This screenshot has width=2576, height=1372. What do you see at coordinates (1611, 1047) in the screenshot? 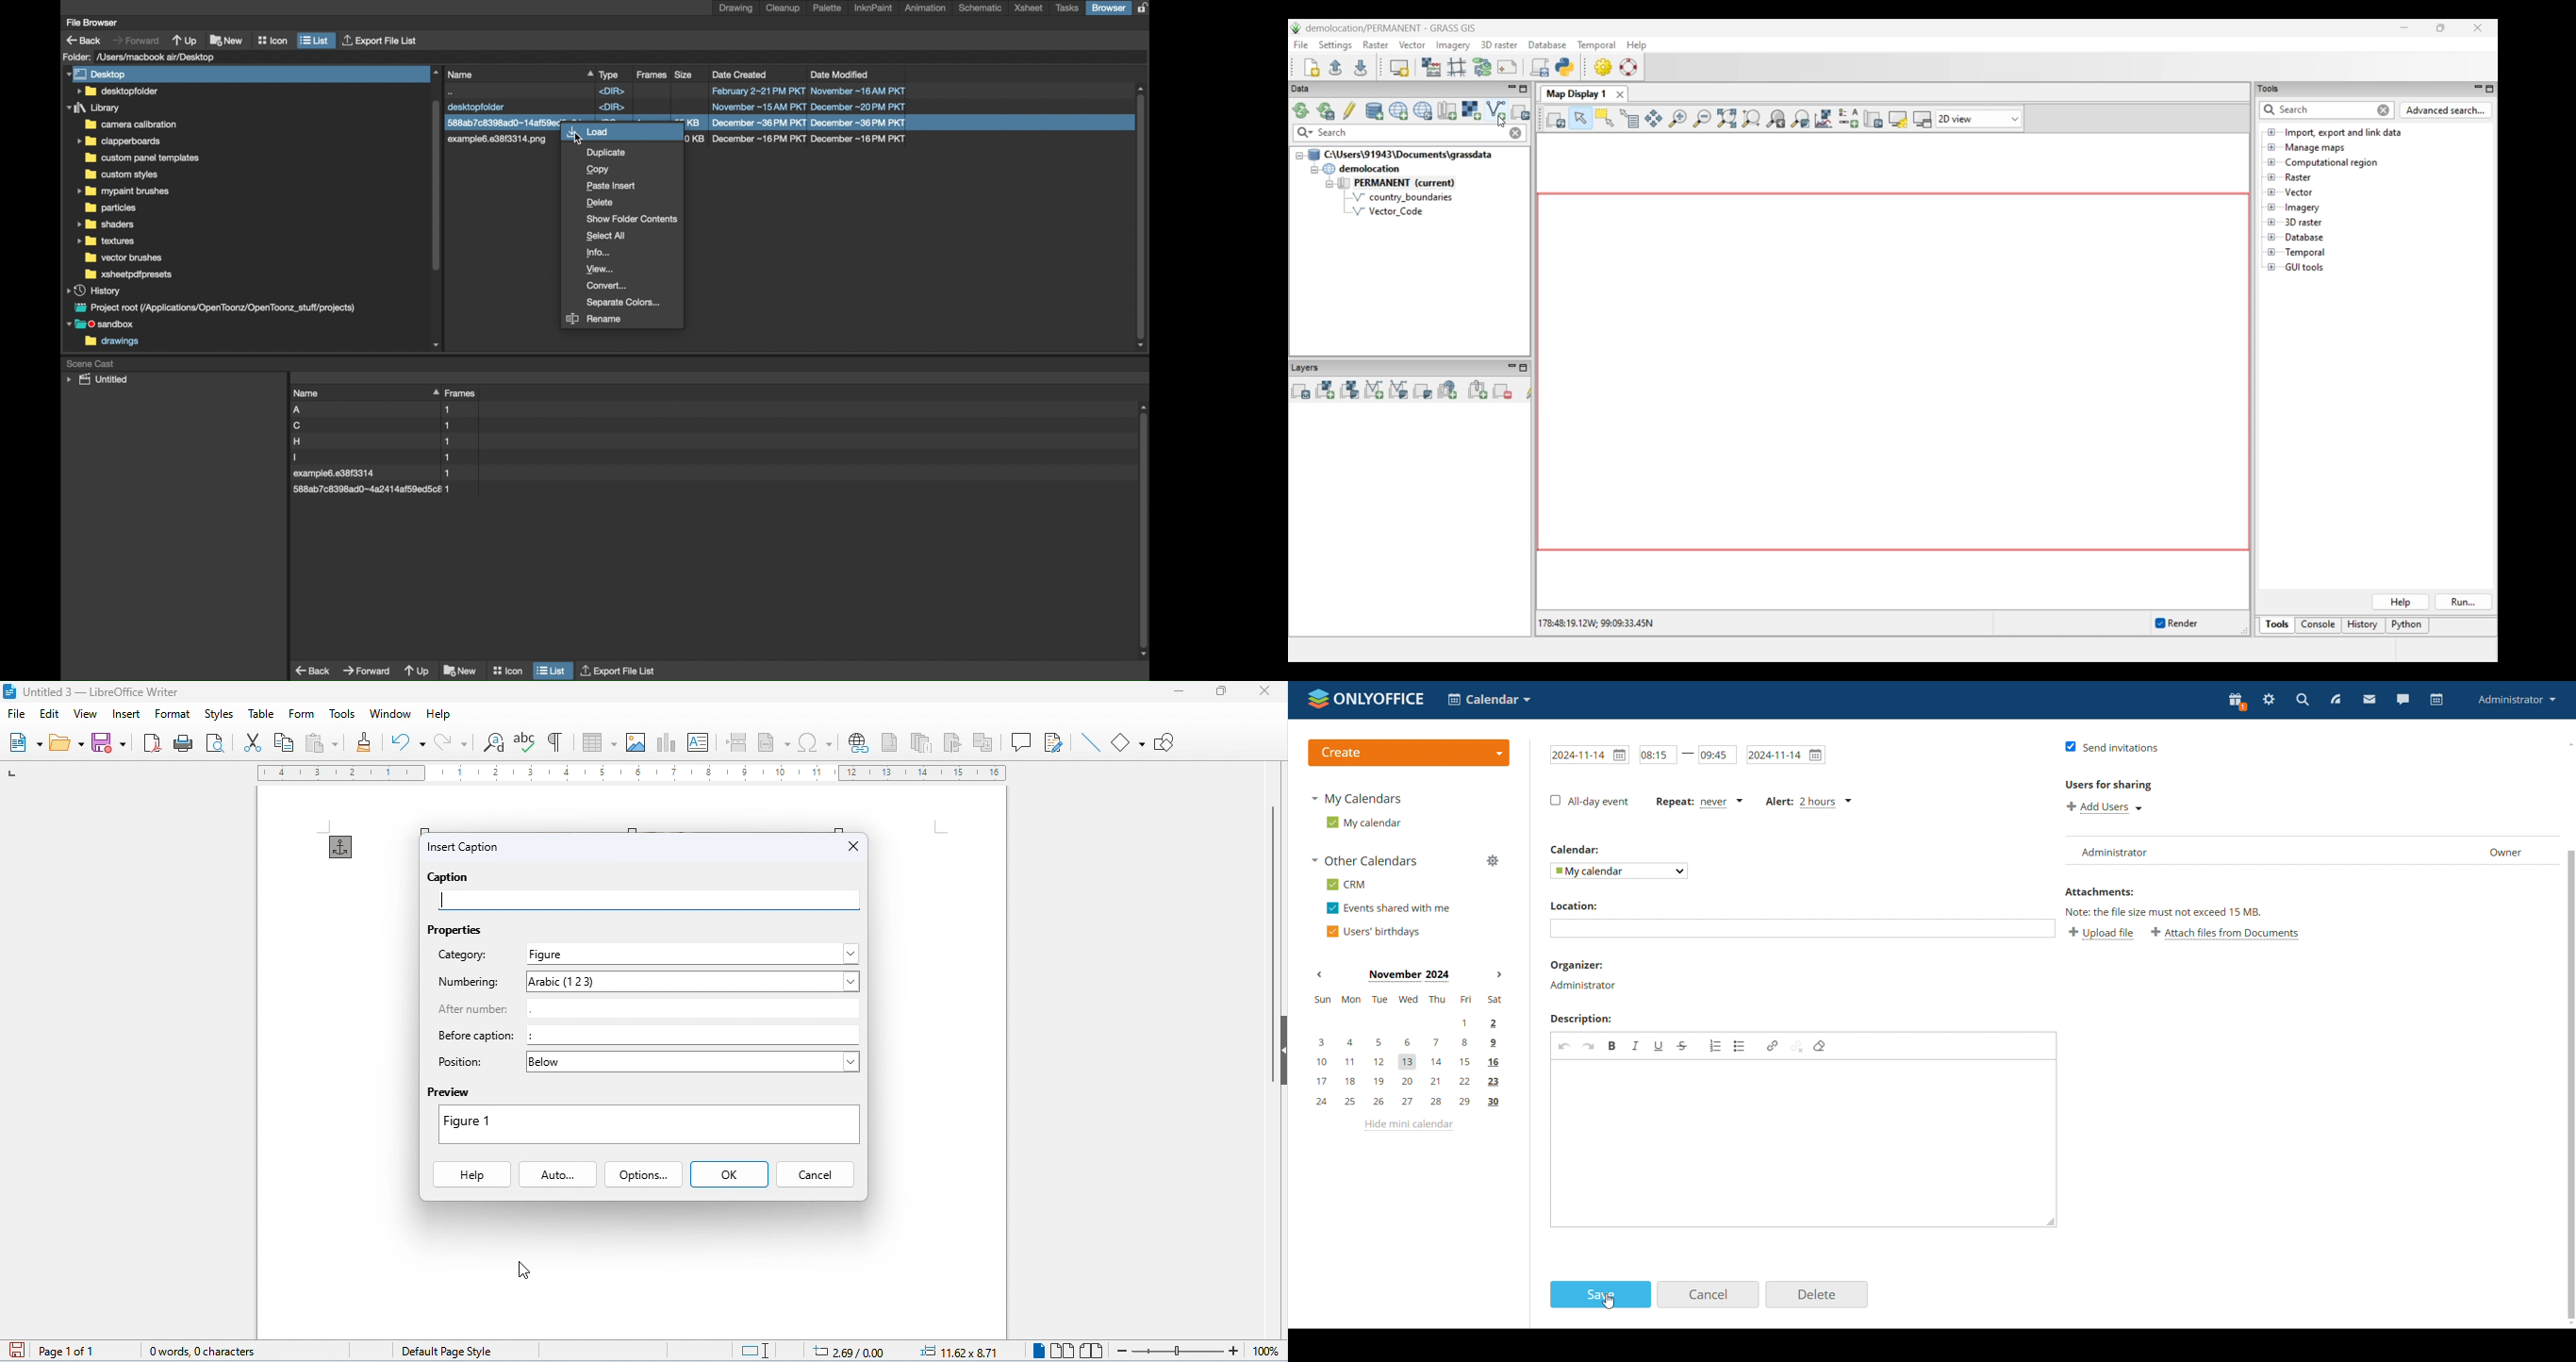
I see `bold` at bounding box center [1611, 1047].